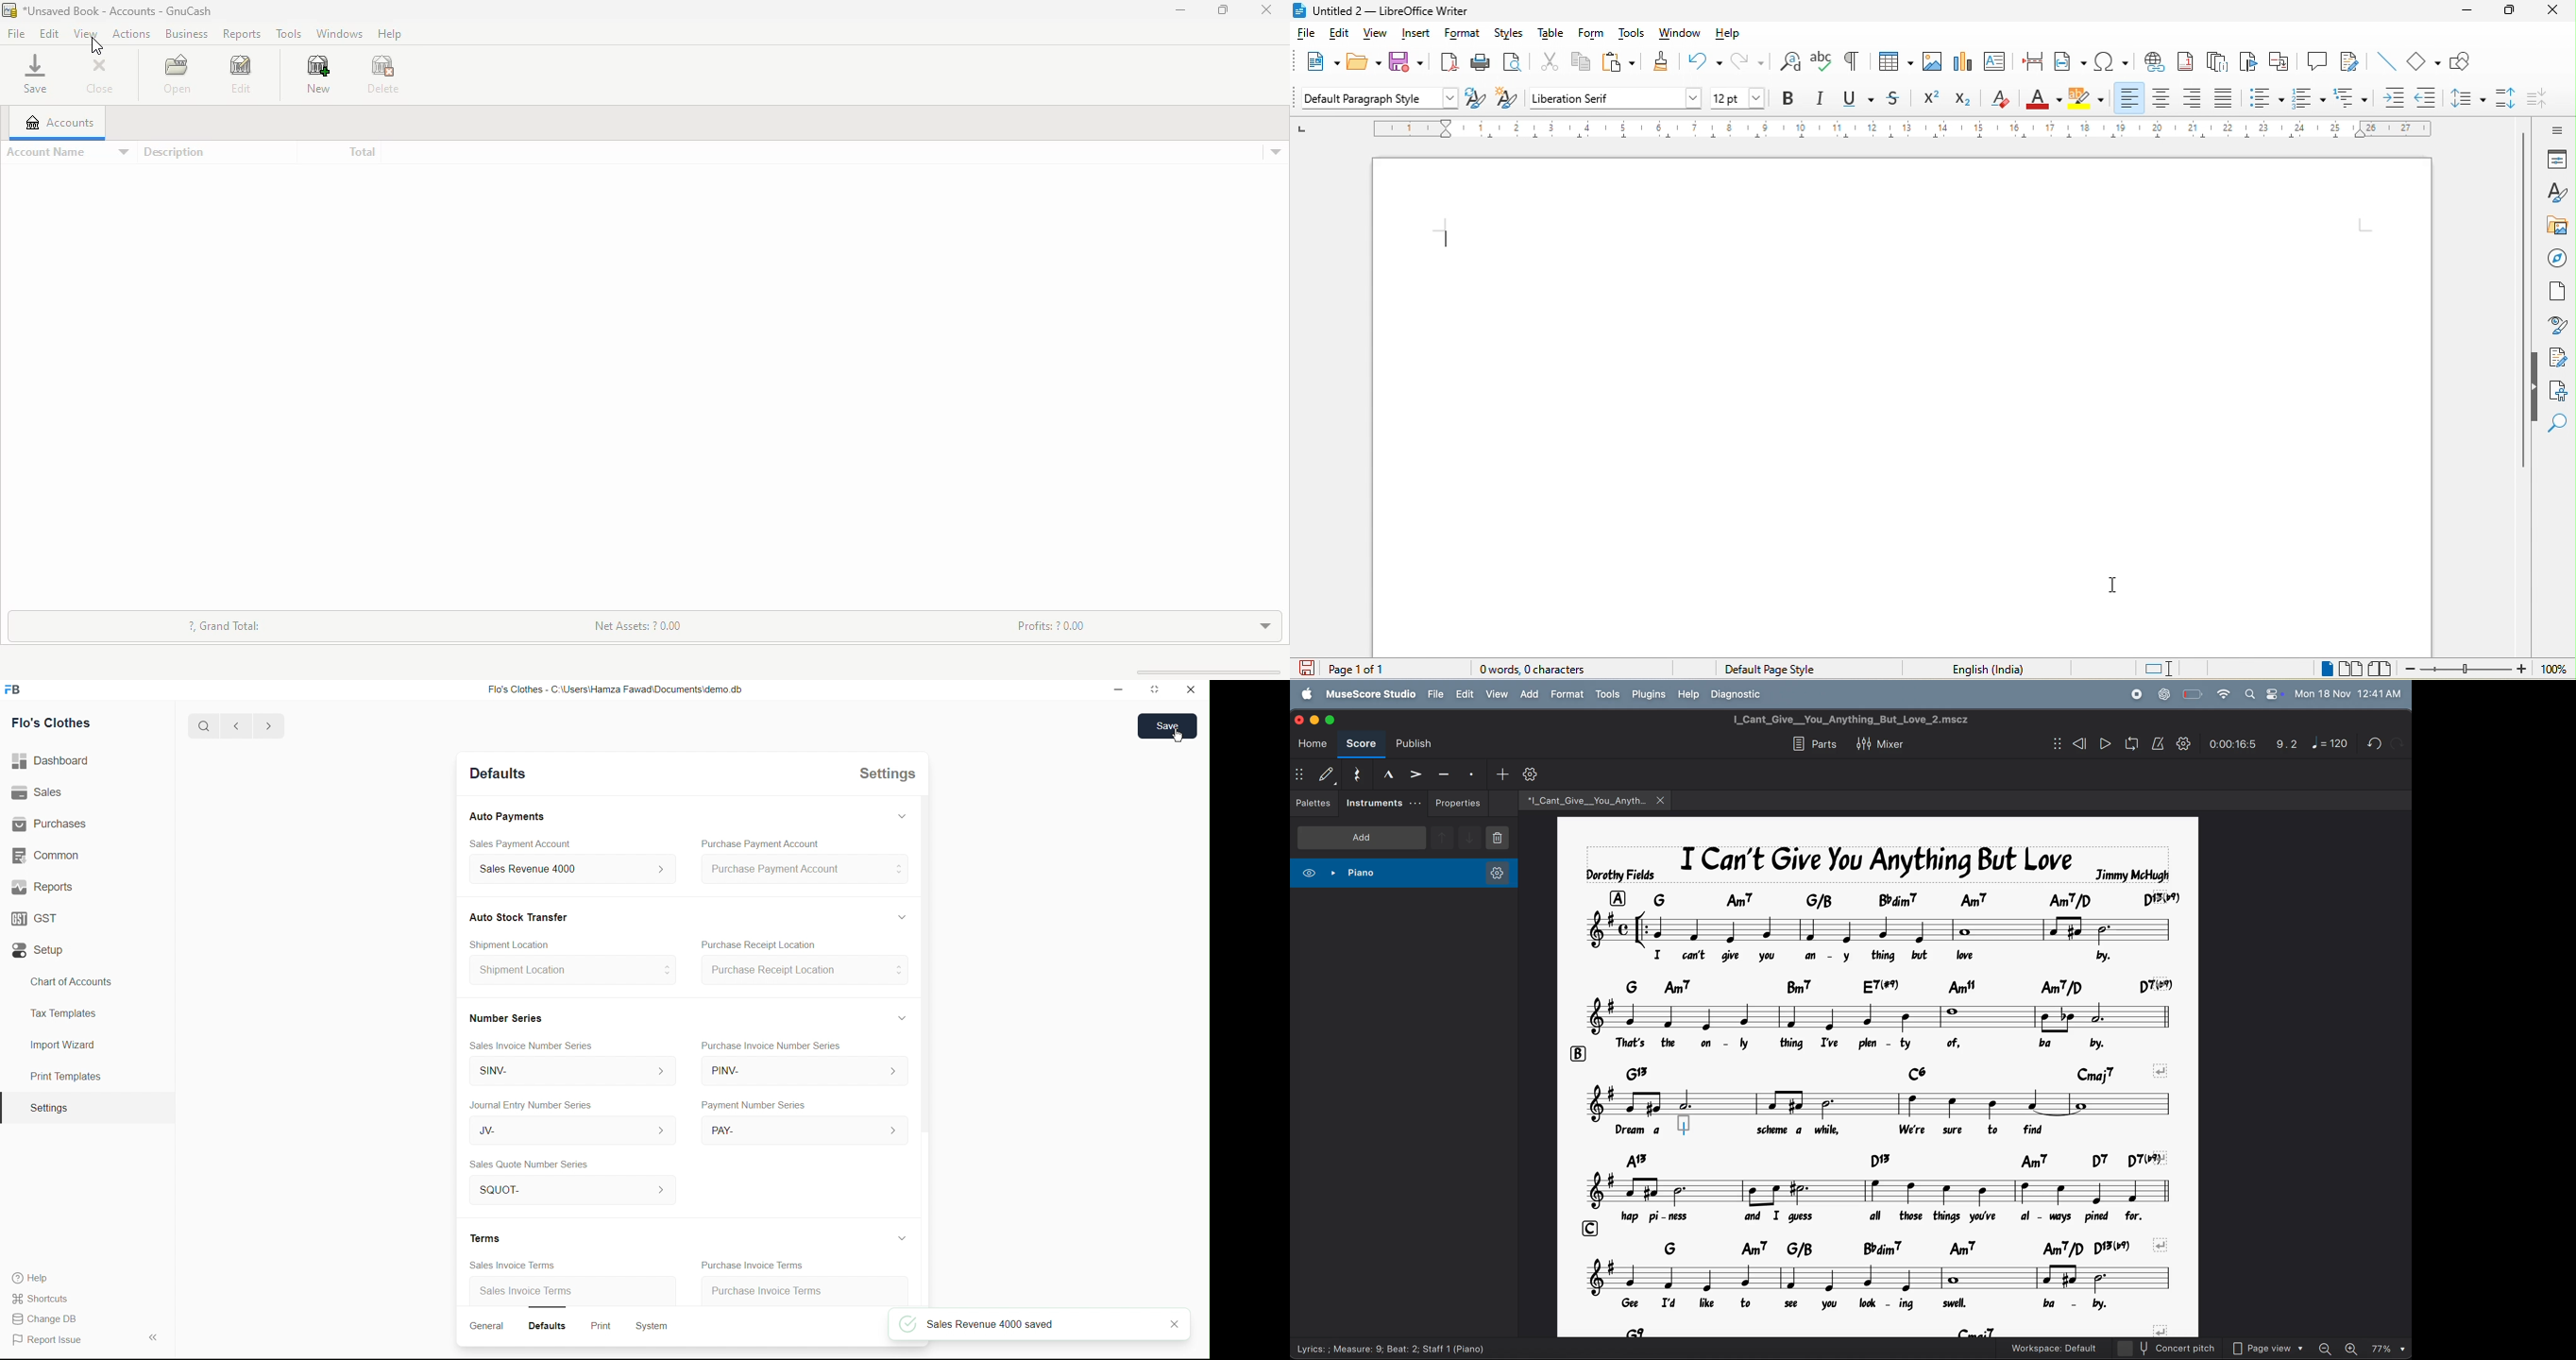  What do you see at coordinates (2135, 693) in the screenshot?
I see `record` at bounding box center [2135, 693].